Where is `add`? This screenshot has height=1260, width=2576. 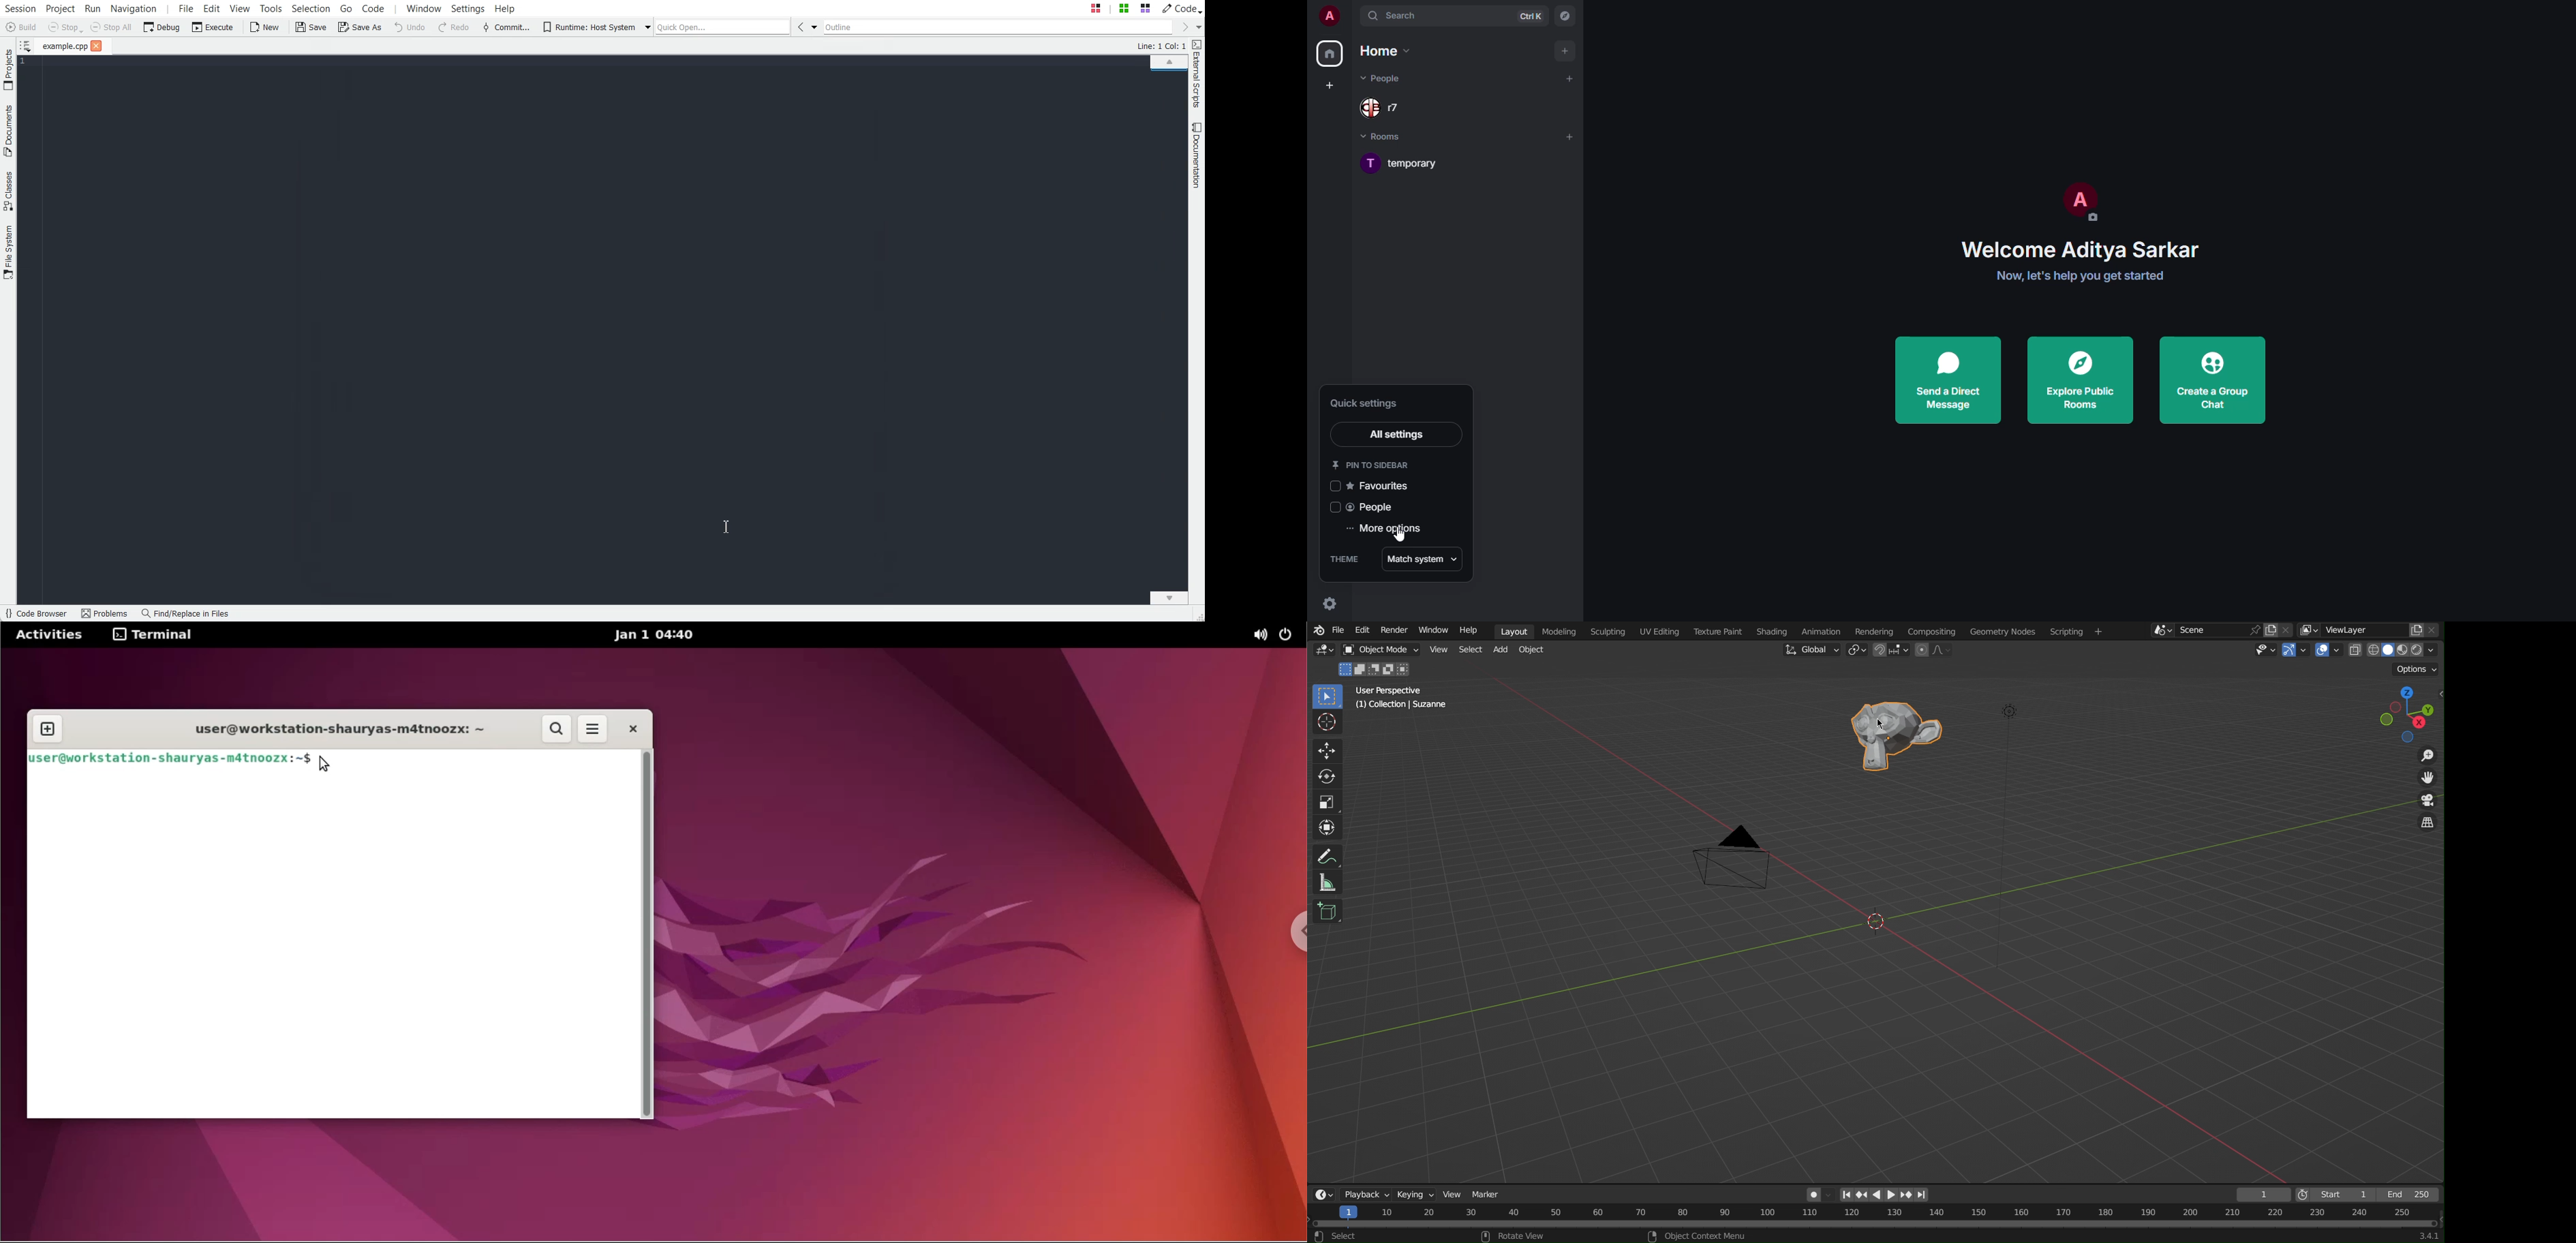
add is located at coordinates (1572, 136).